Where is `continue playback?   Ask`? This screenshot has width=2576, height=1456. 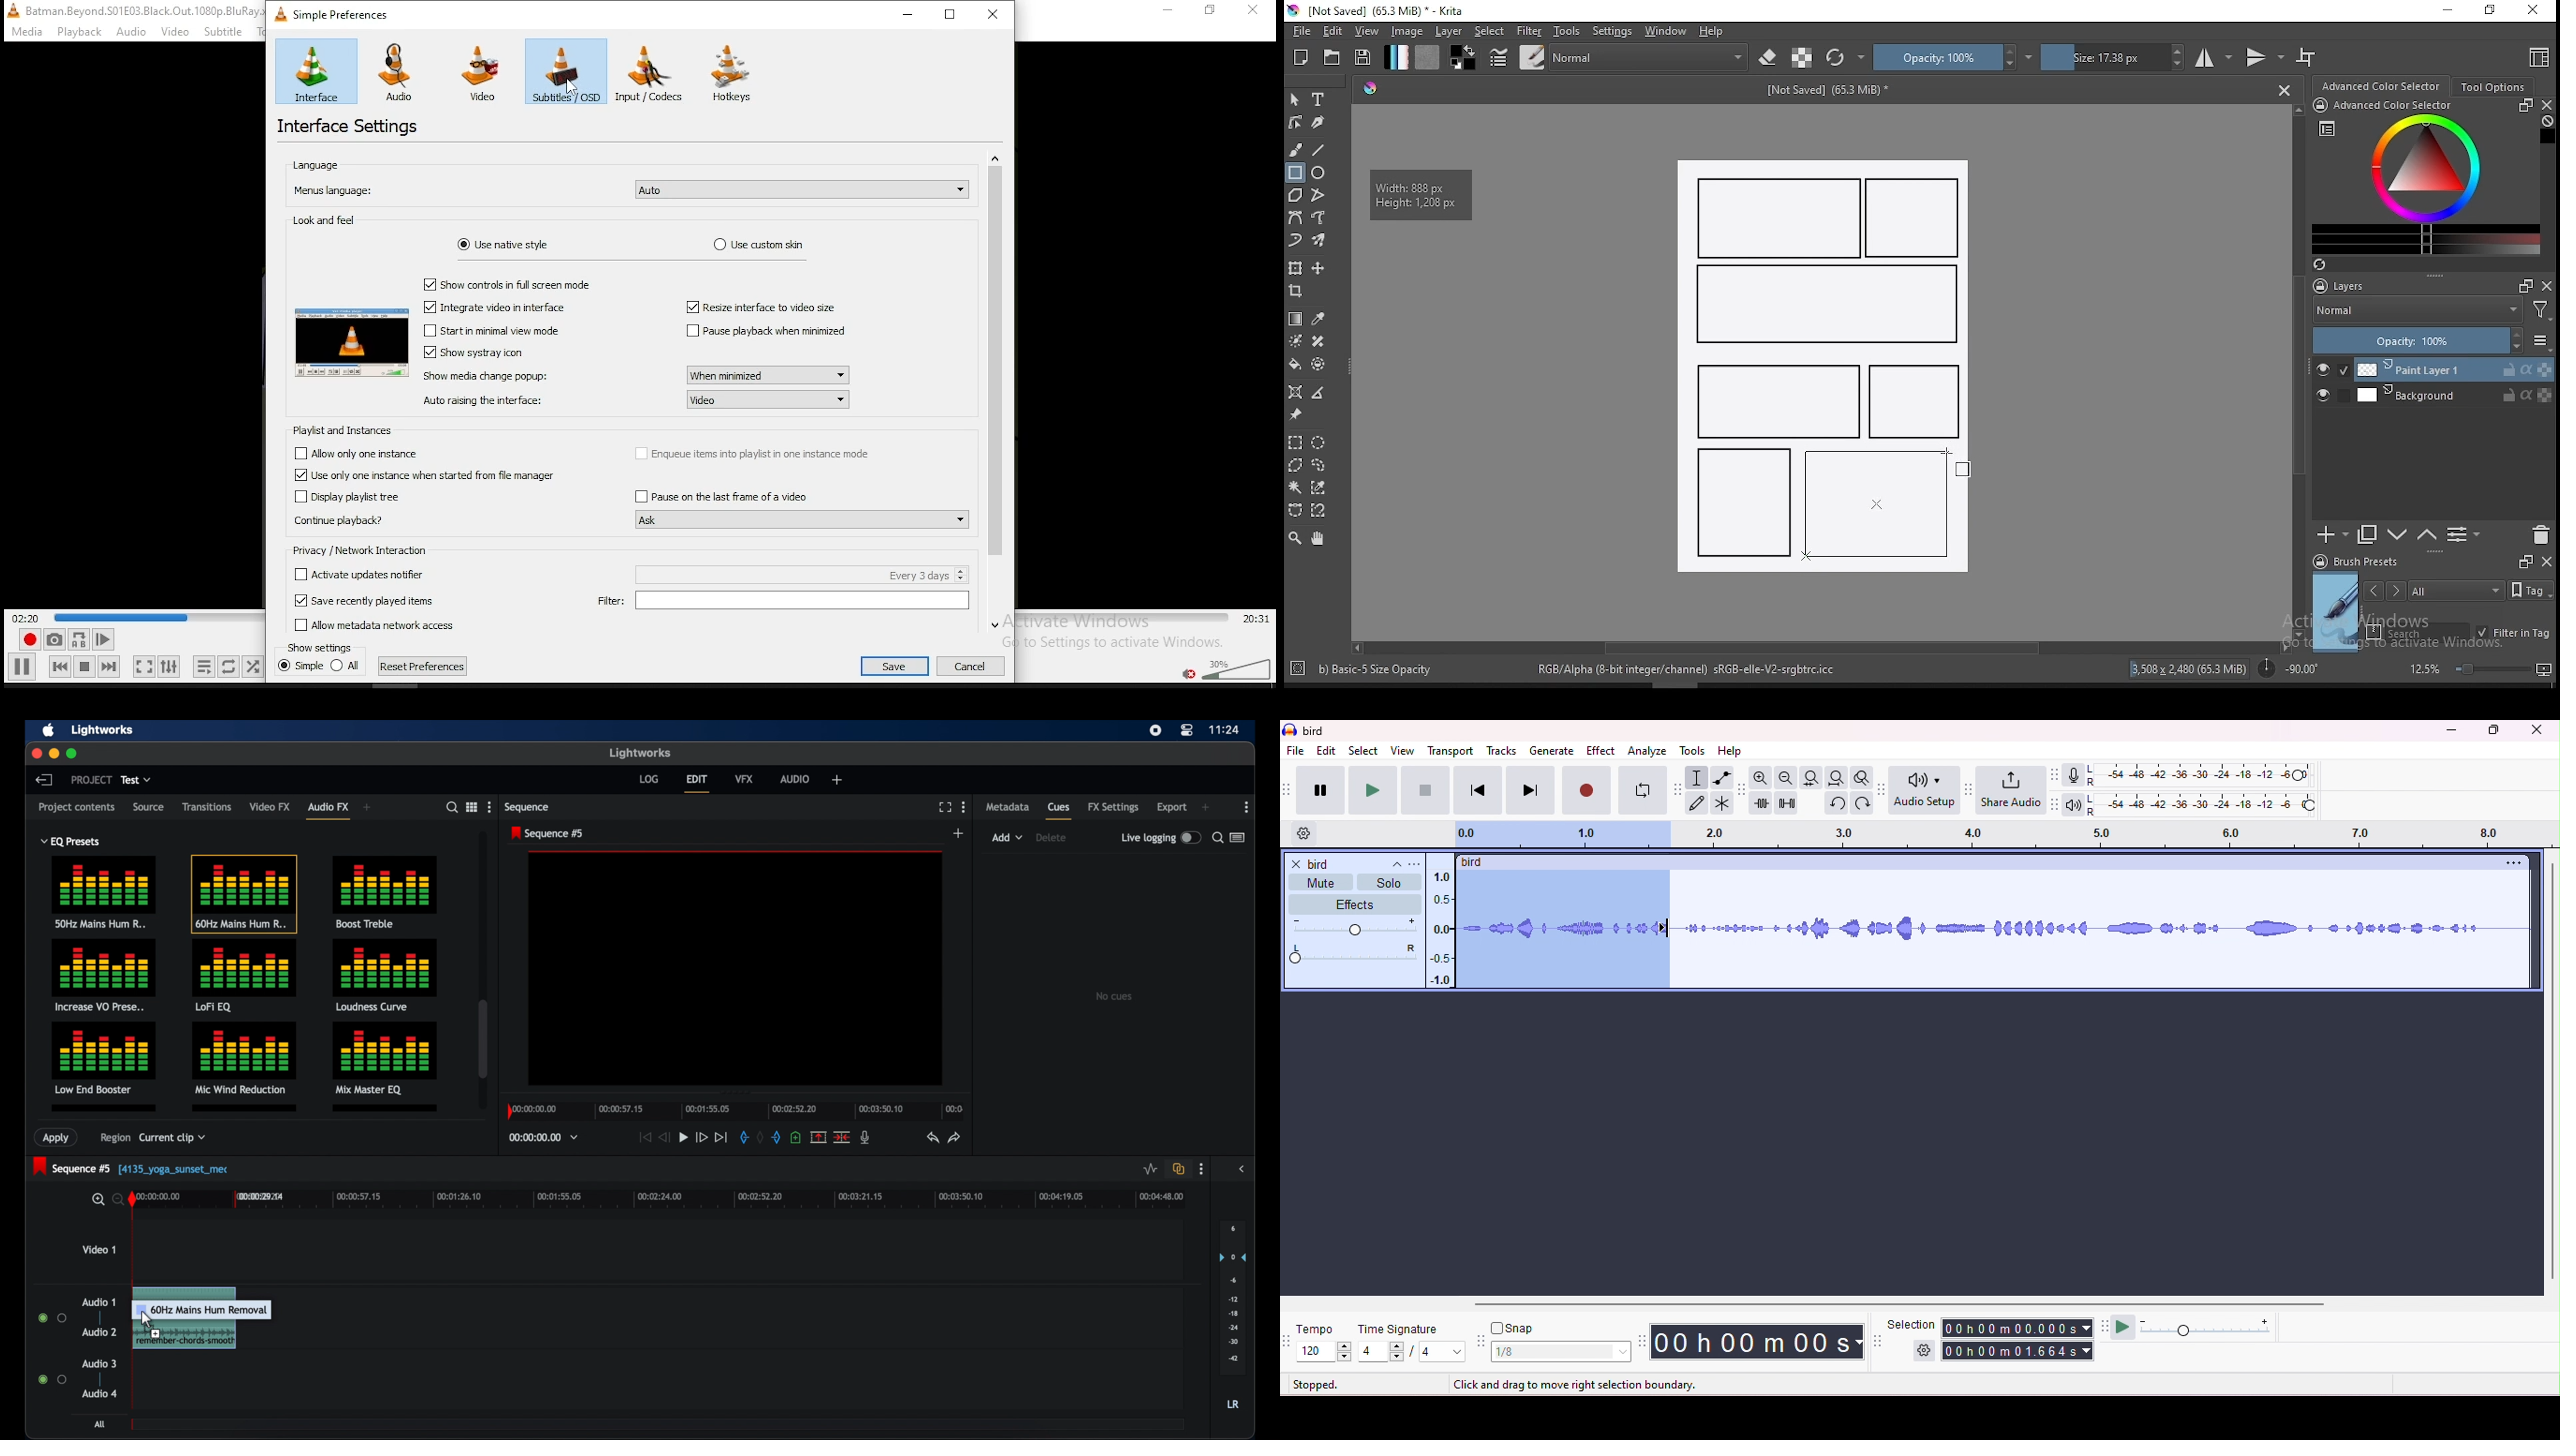 continue playback?   Ask is located at coordinates (630, 519).